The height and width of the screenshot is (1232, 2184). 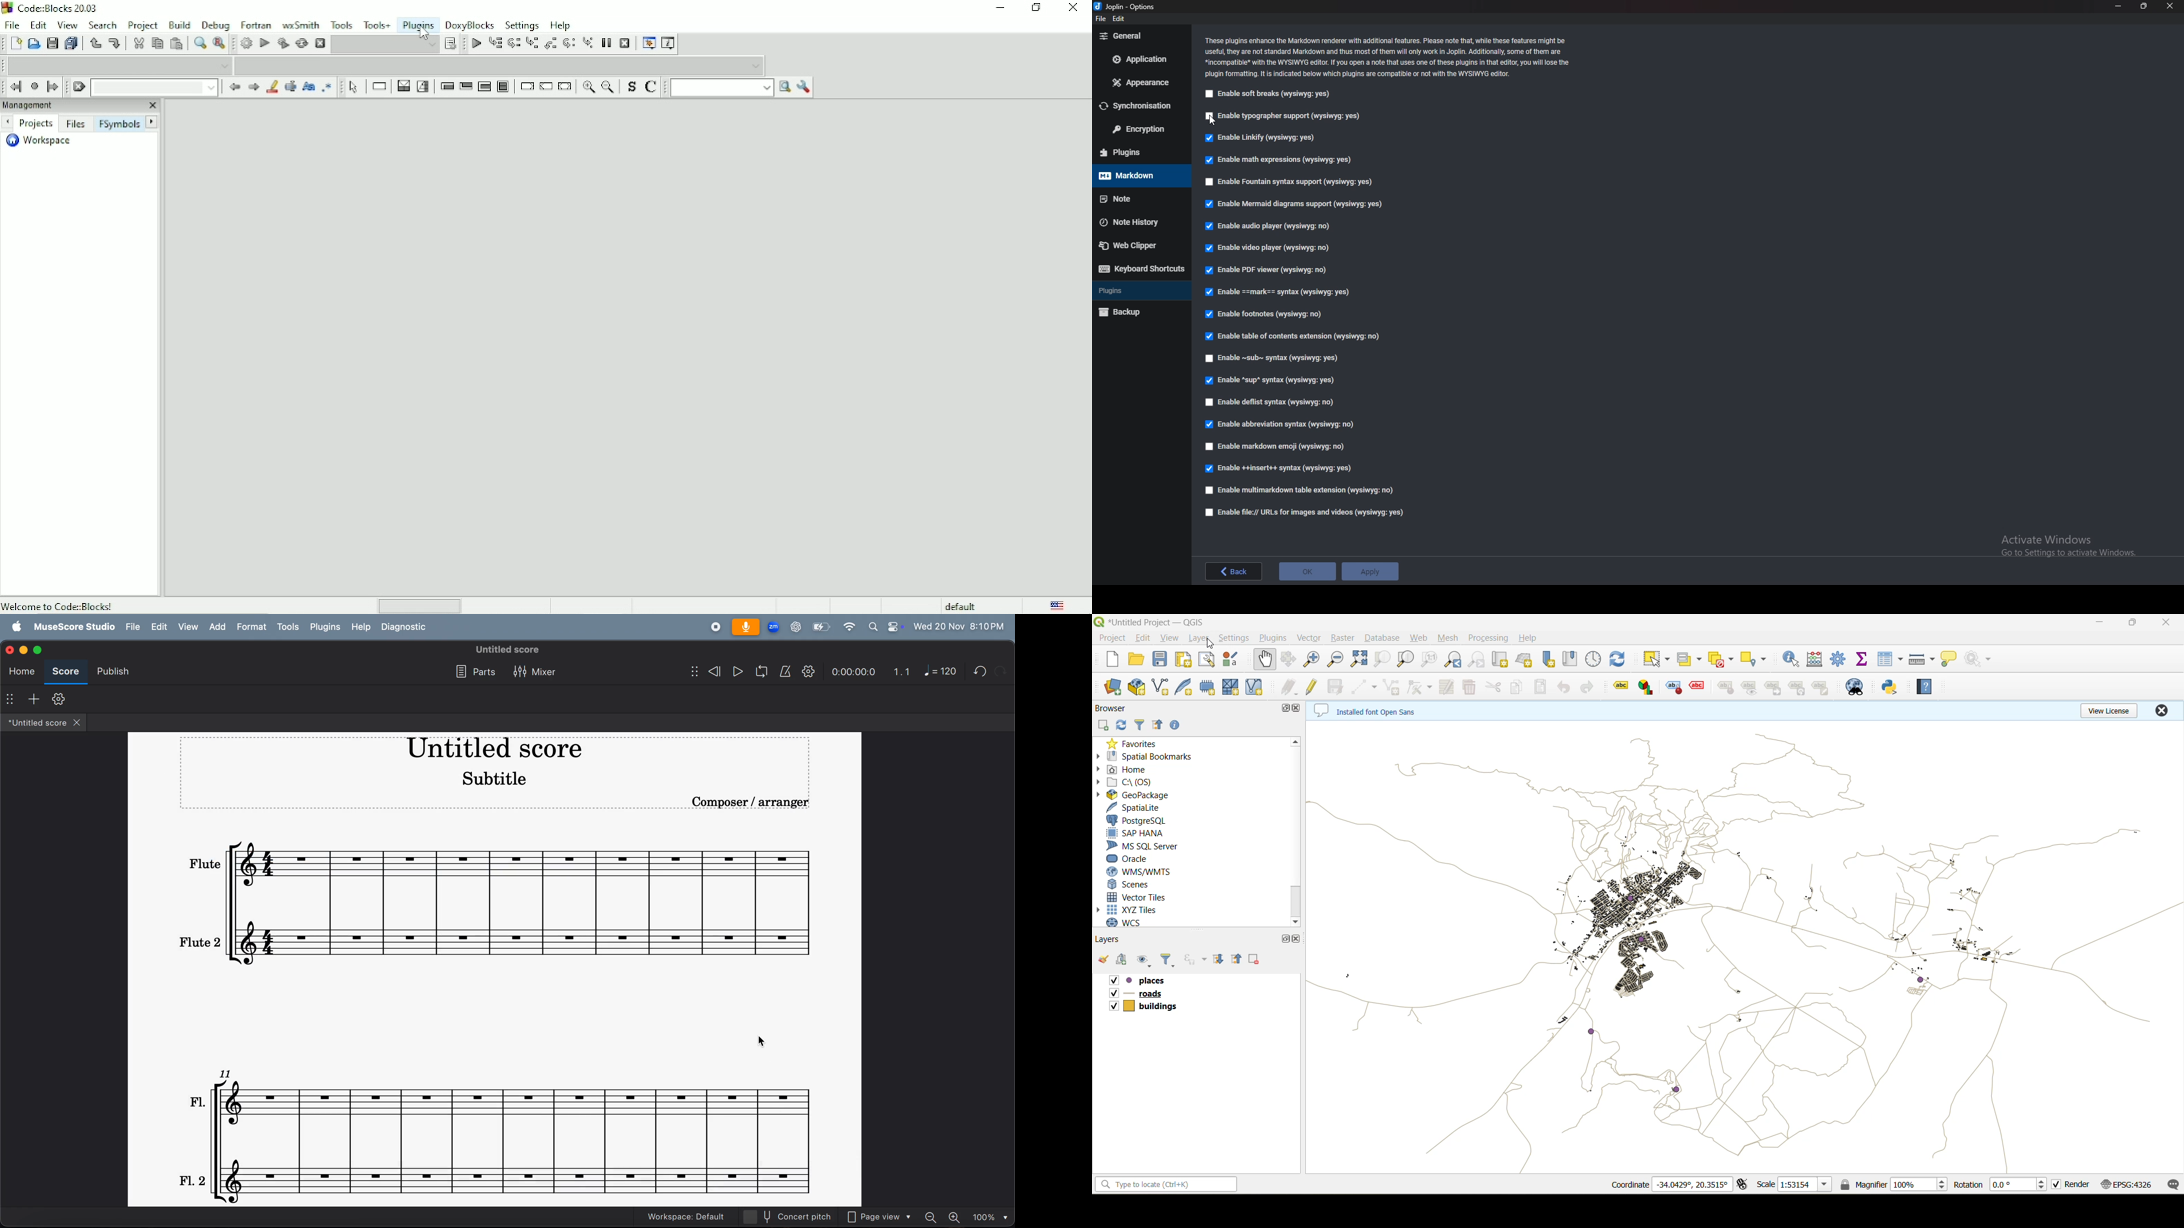 What do you see at coordinates (11, 652) in the screenshot?
I see `close` at bounding box center [11, 652].